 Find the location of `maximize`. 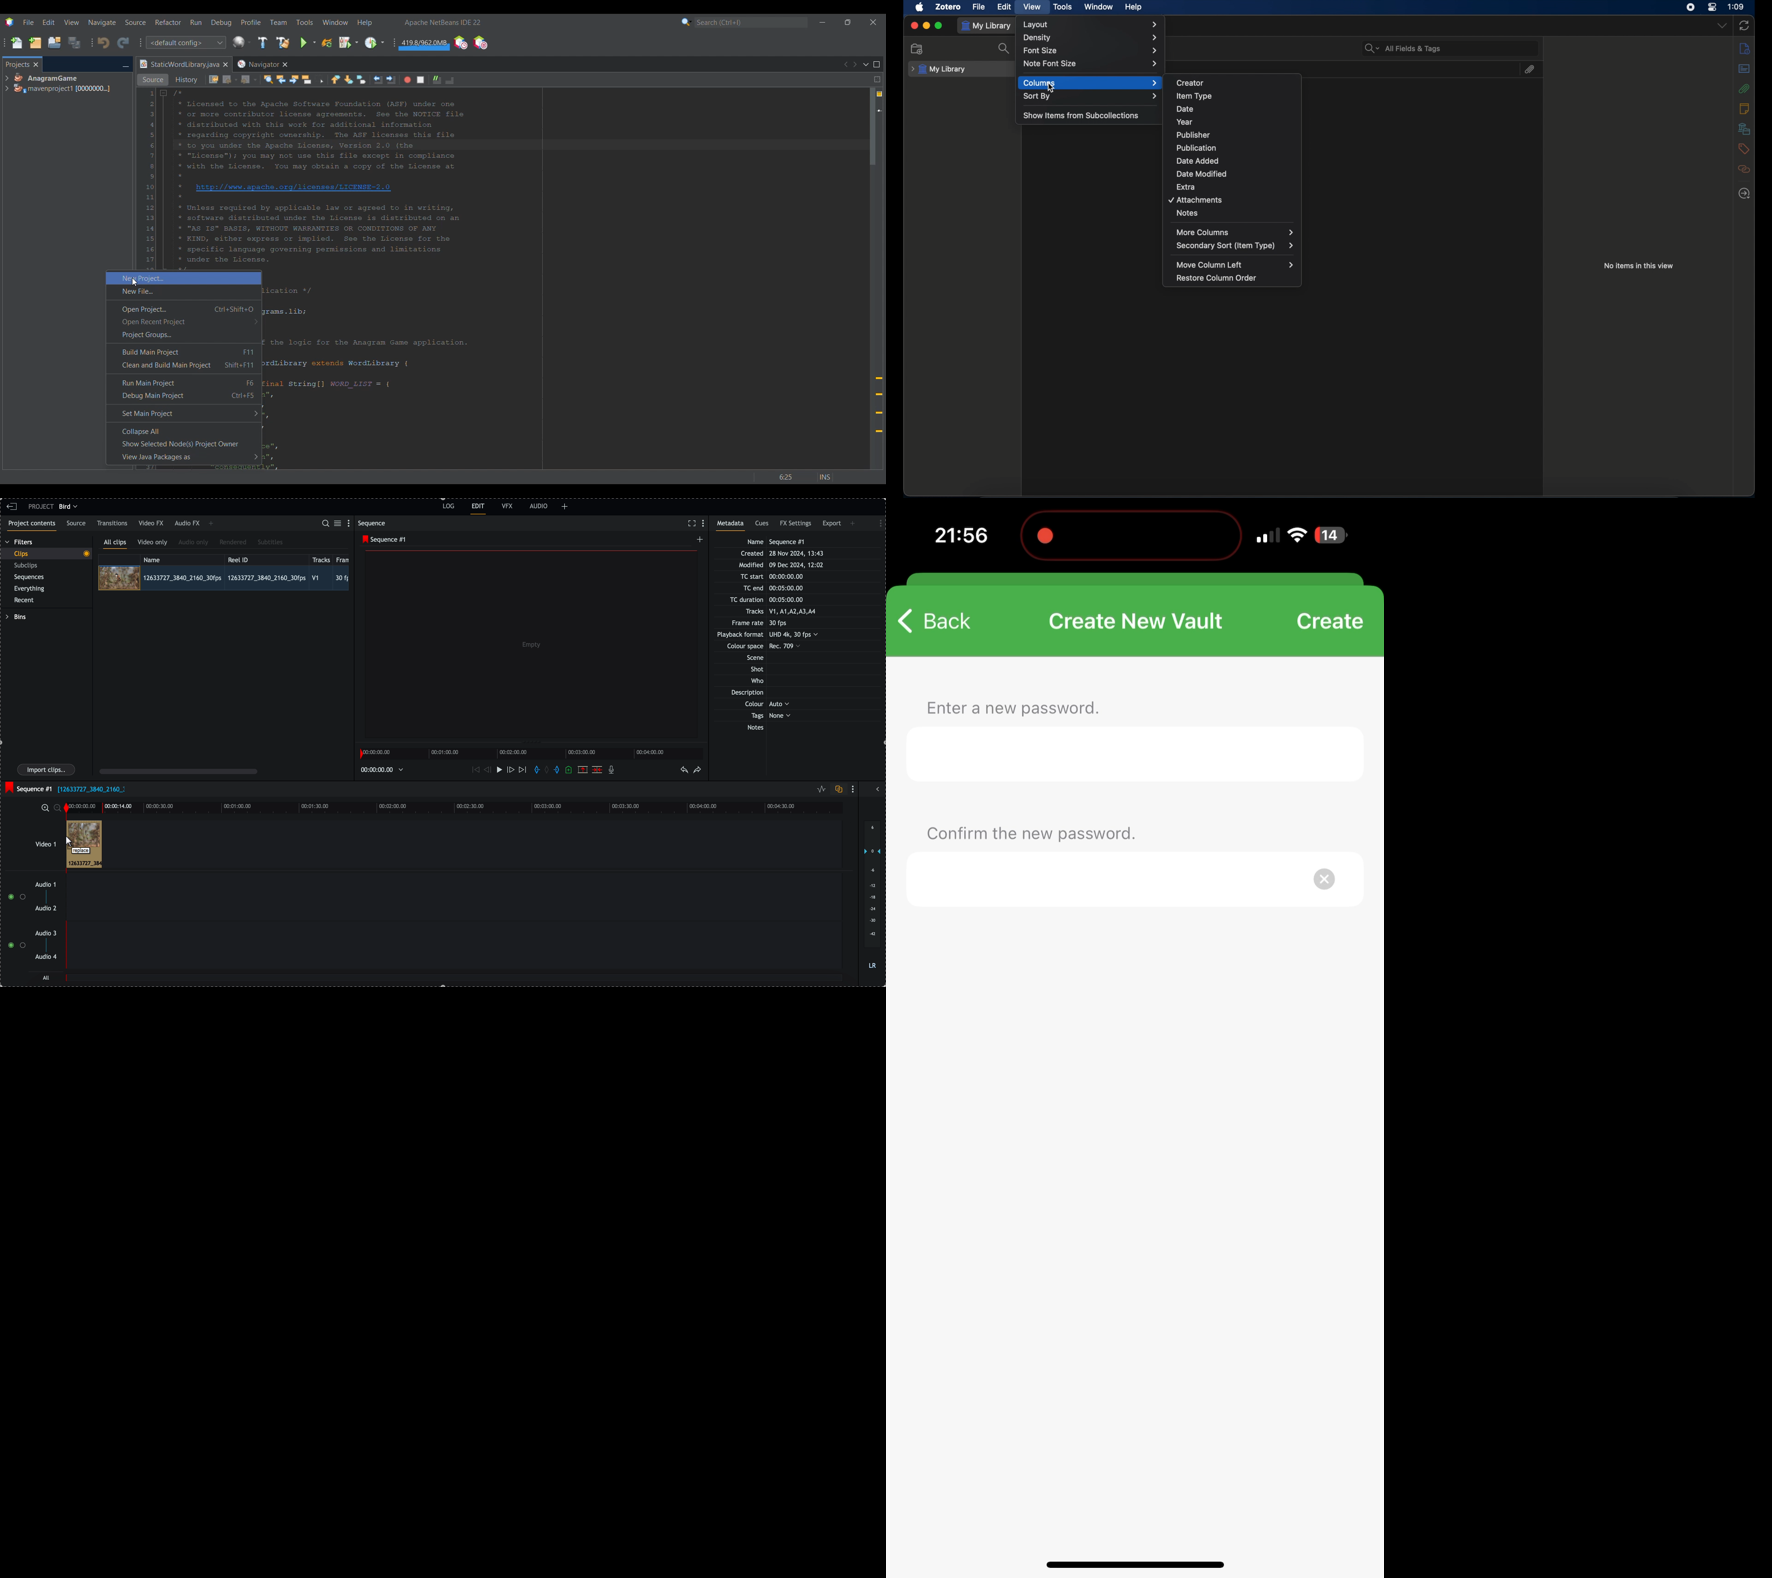

maximize is located at coordinates (939, 25).